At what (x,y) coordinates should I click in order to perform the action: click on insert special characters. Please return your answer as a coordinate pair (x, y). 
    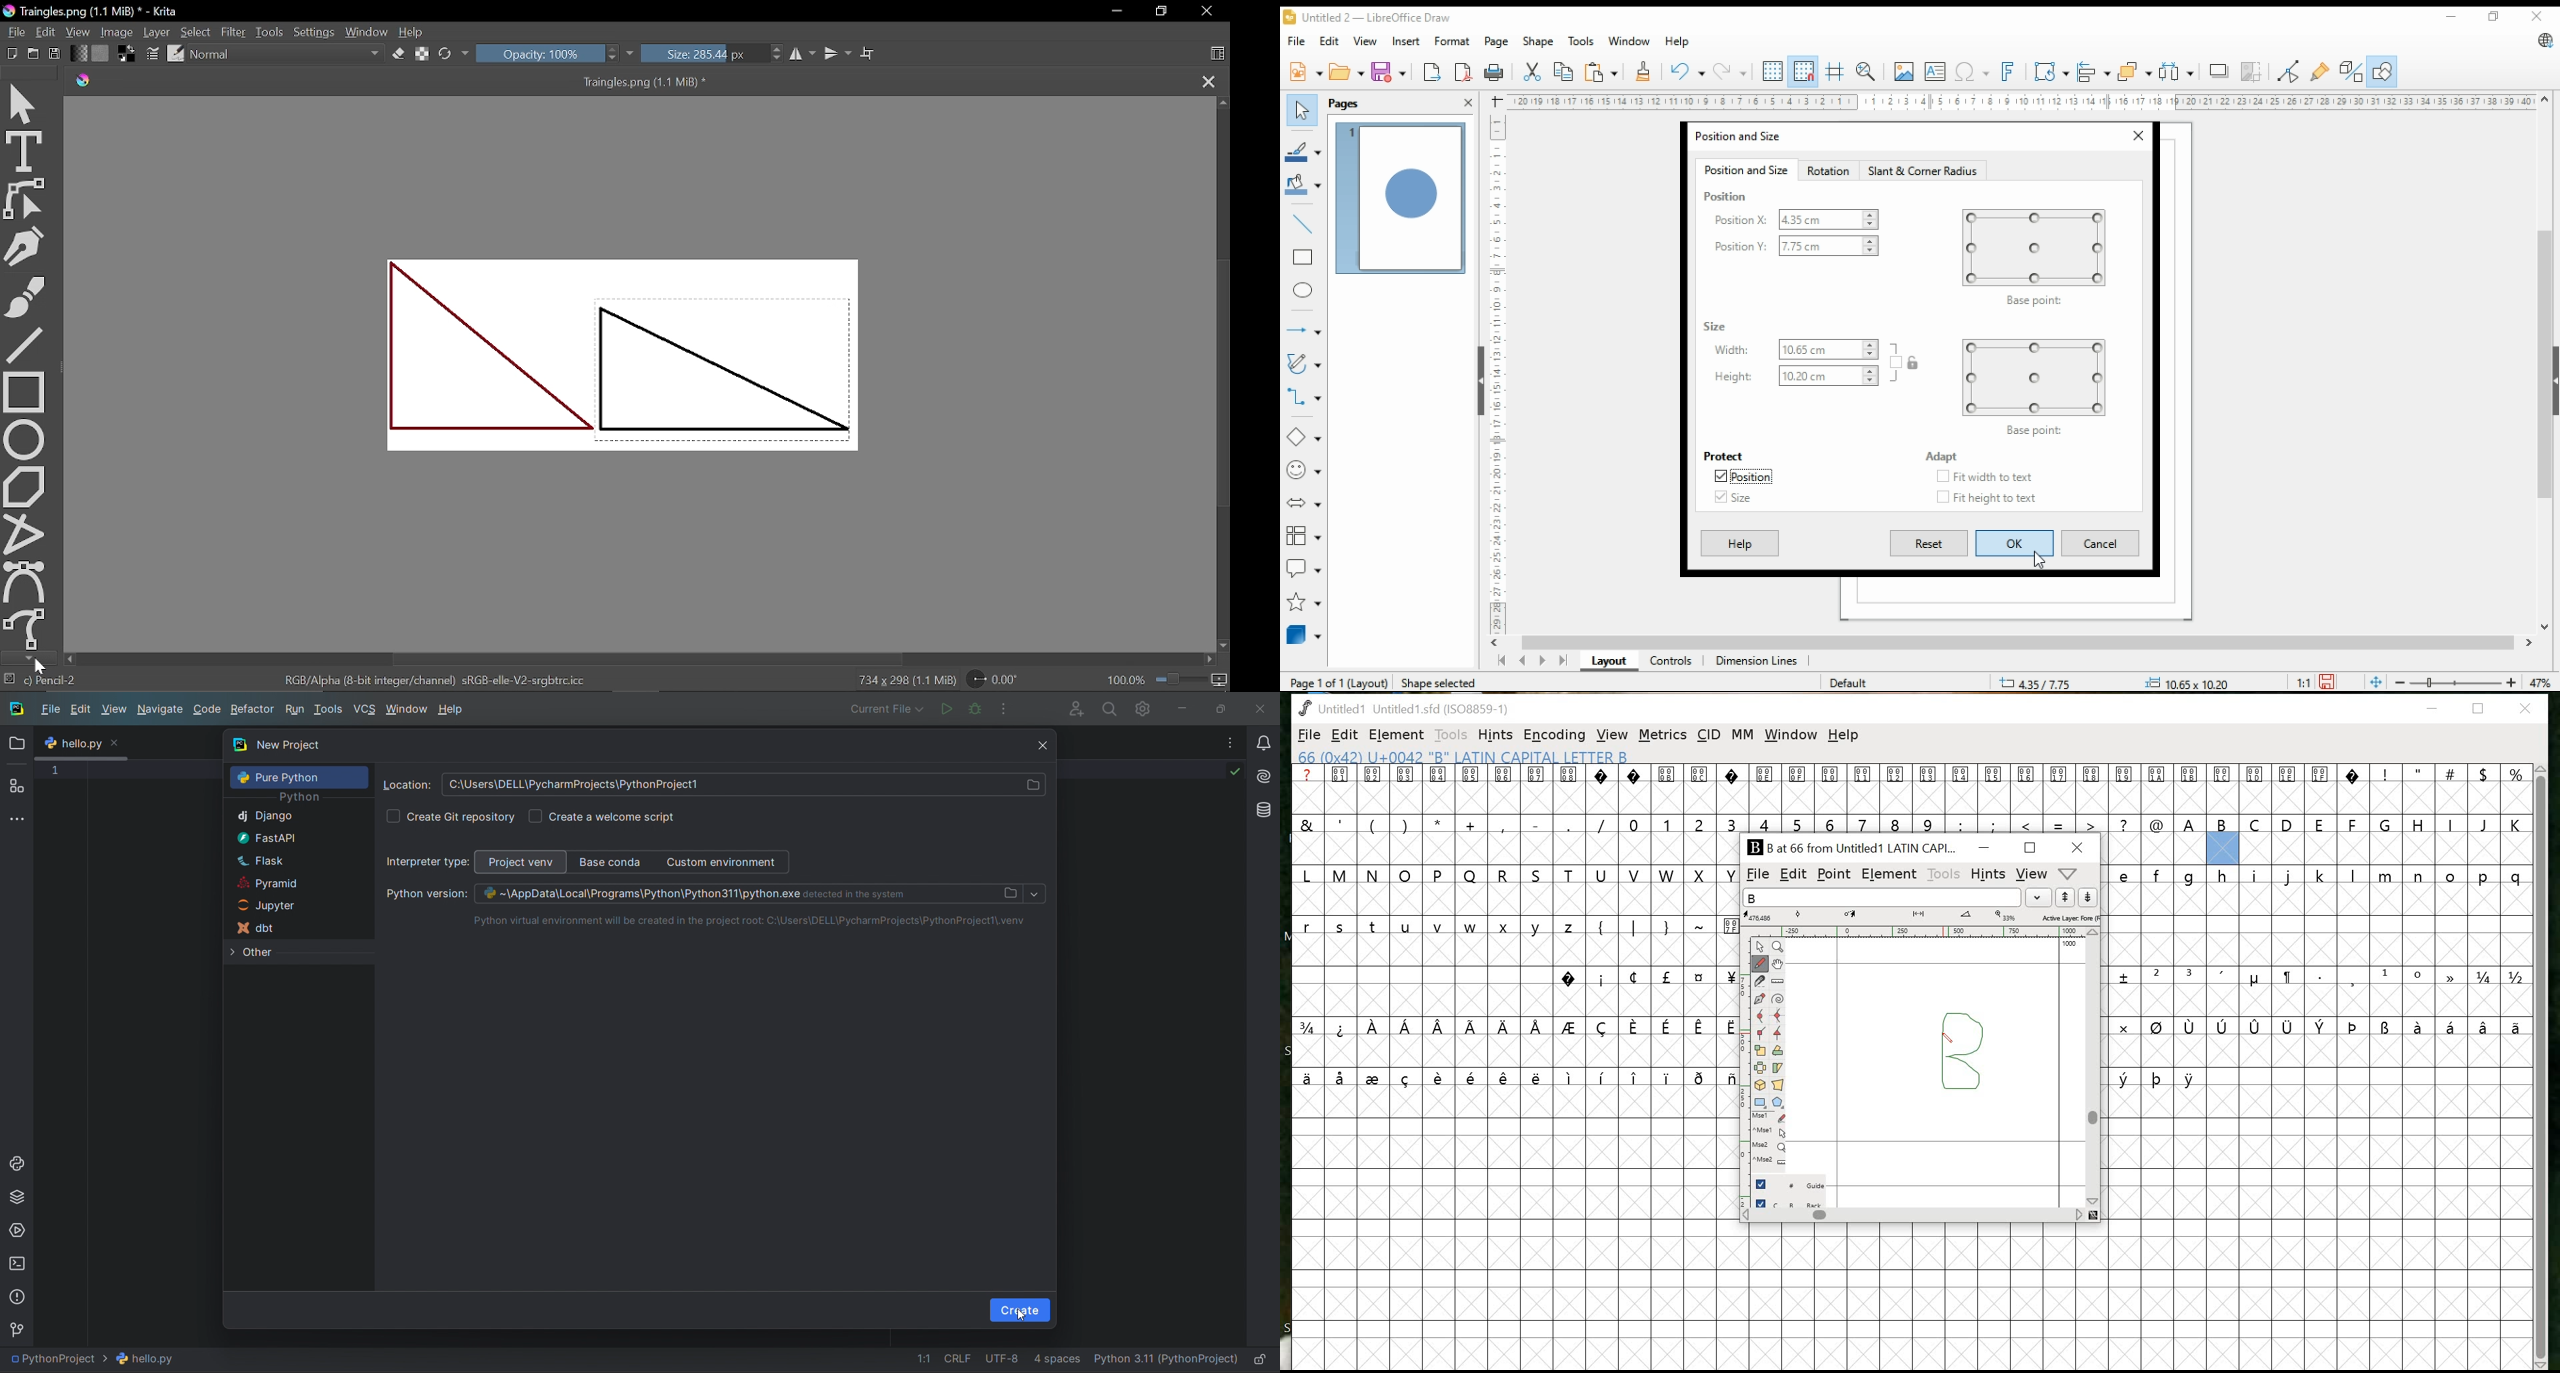
    Looking at the image, I should click on (1974, 72).